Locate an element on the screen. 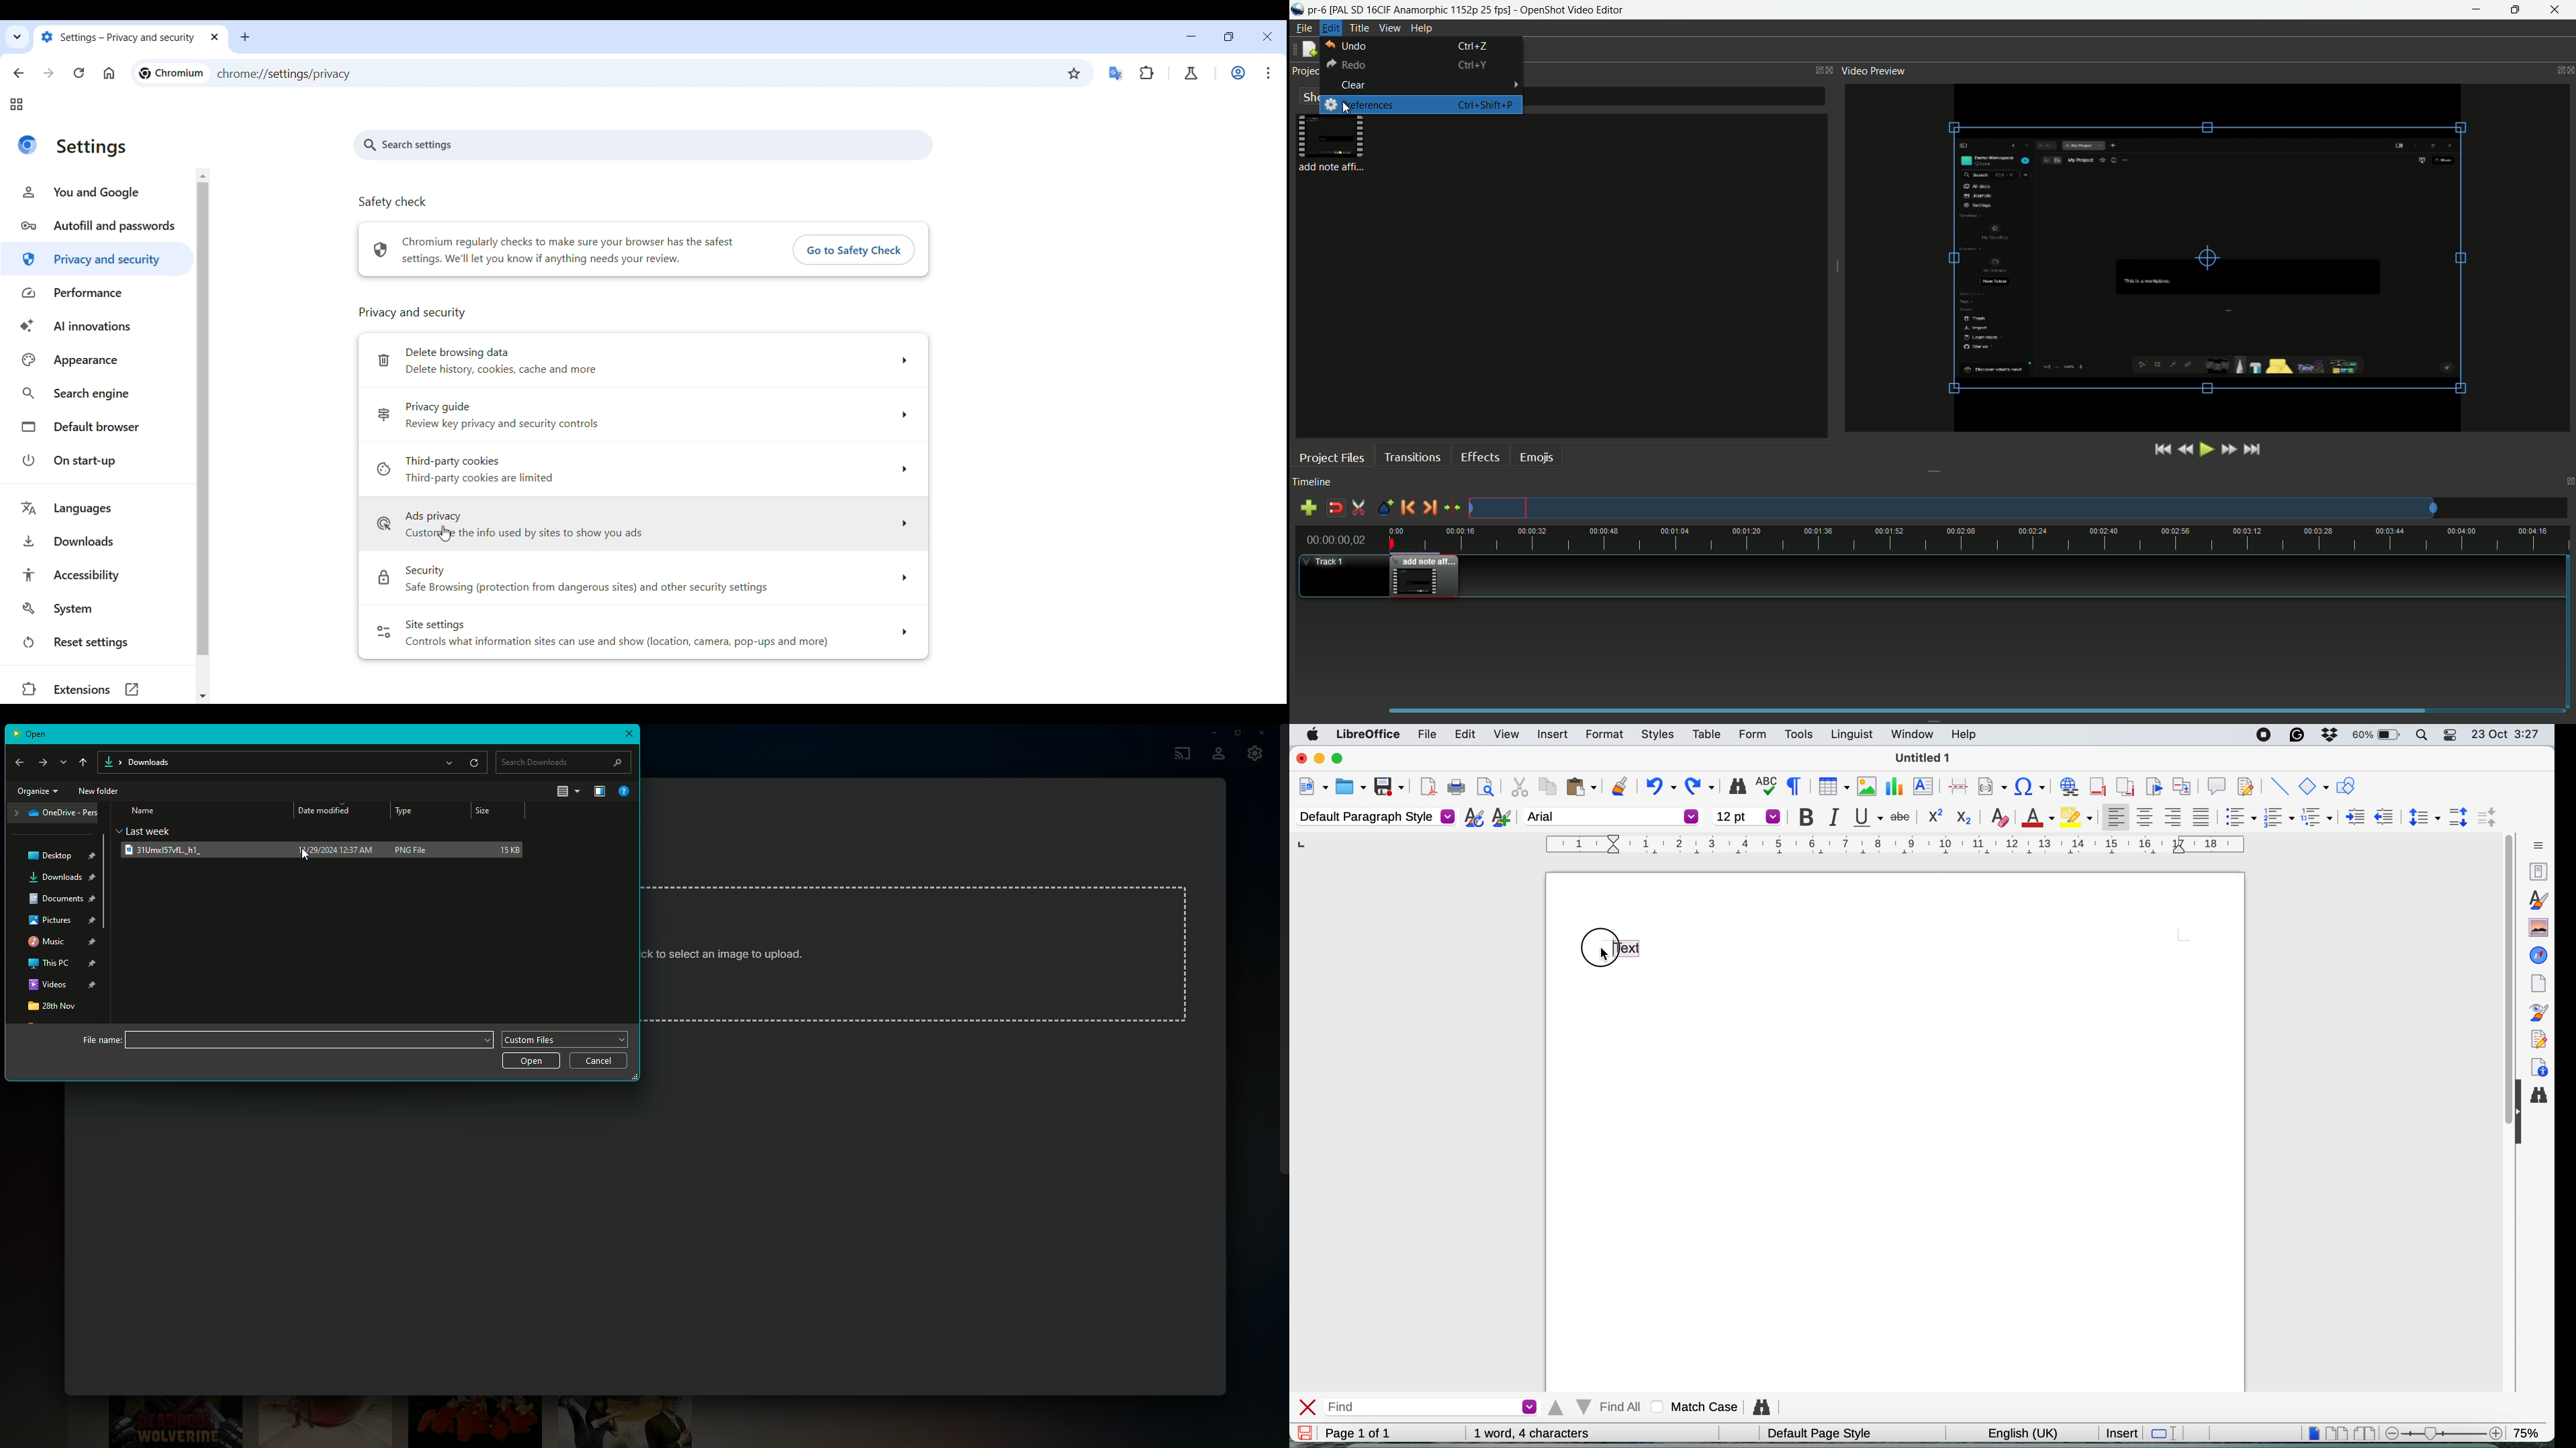  window is located at coordinates (1910, 736).